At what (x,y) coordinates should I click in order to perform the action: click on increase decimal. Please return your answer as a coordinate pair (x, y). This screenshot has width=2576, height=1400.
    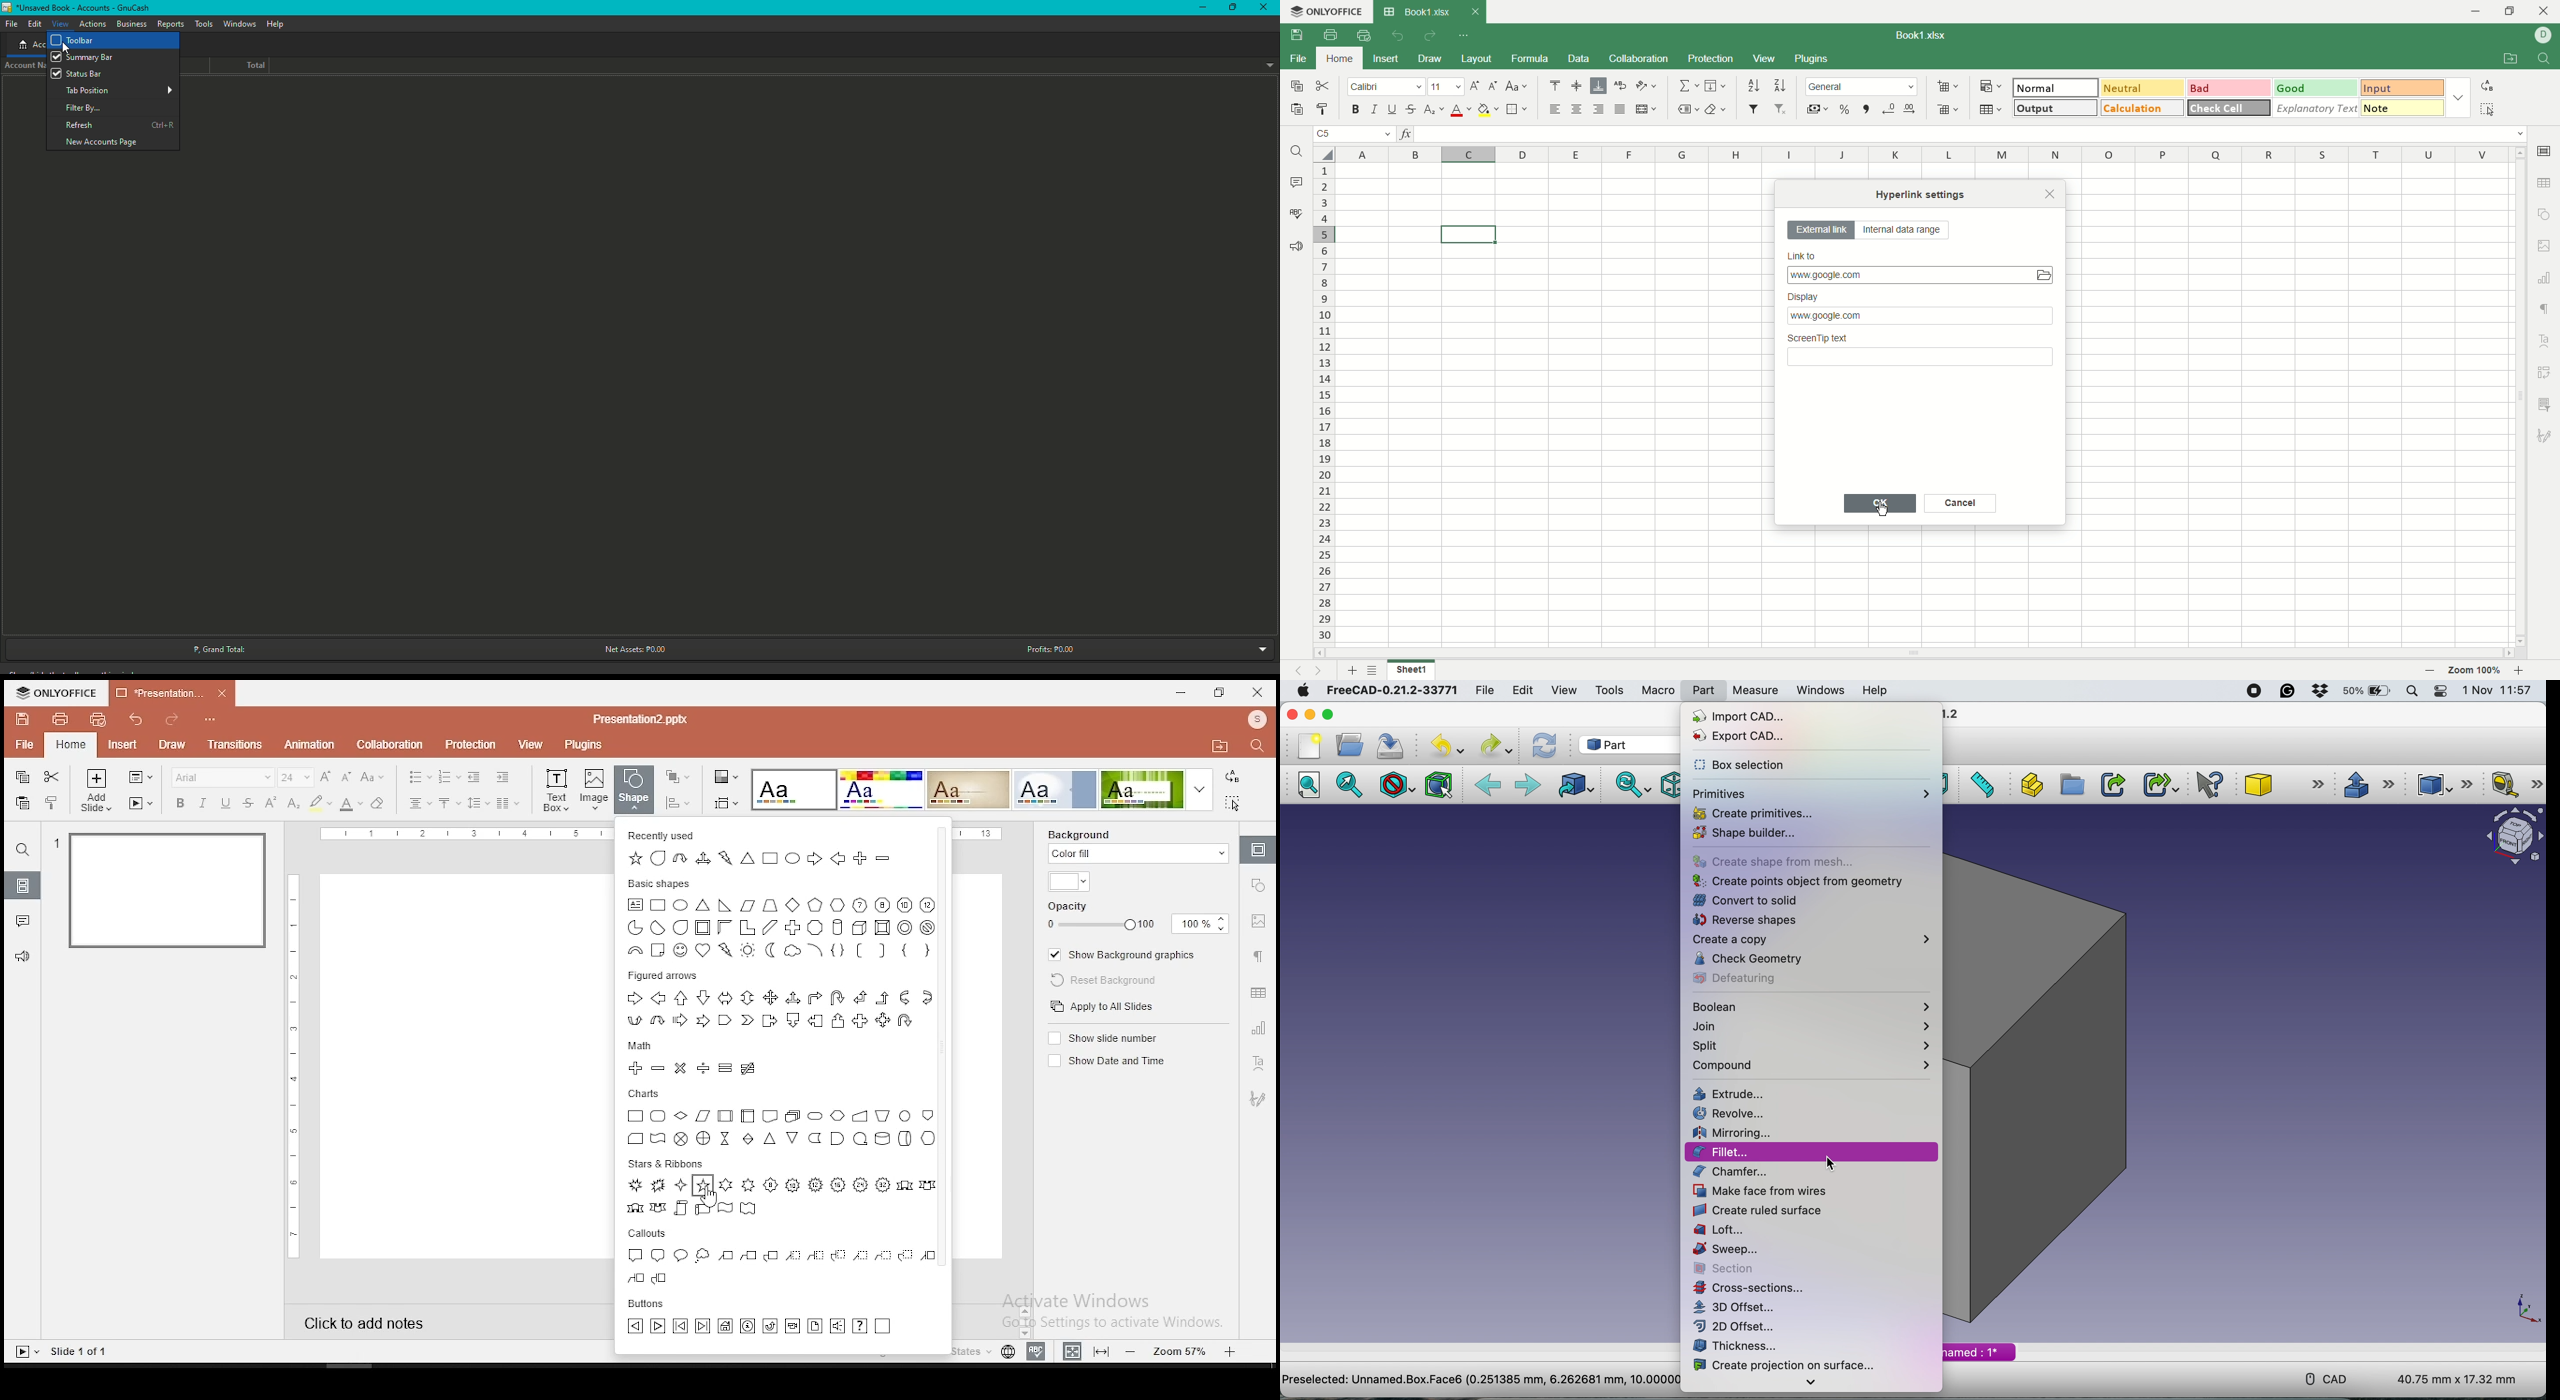
    Looking at the image, I should click on (1913, 106).